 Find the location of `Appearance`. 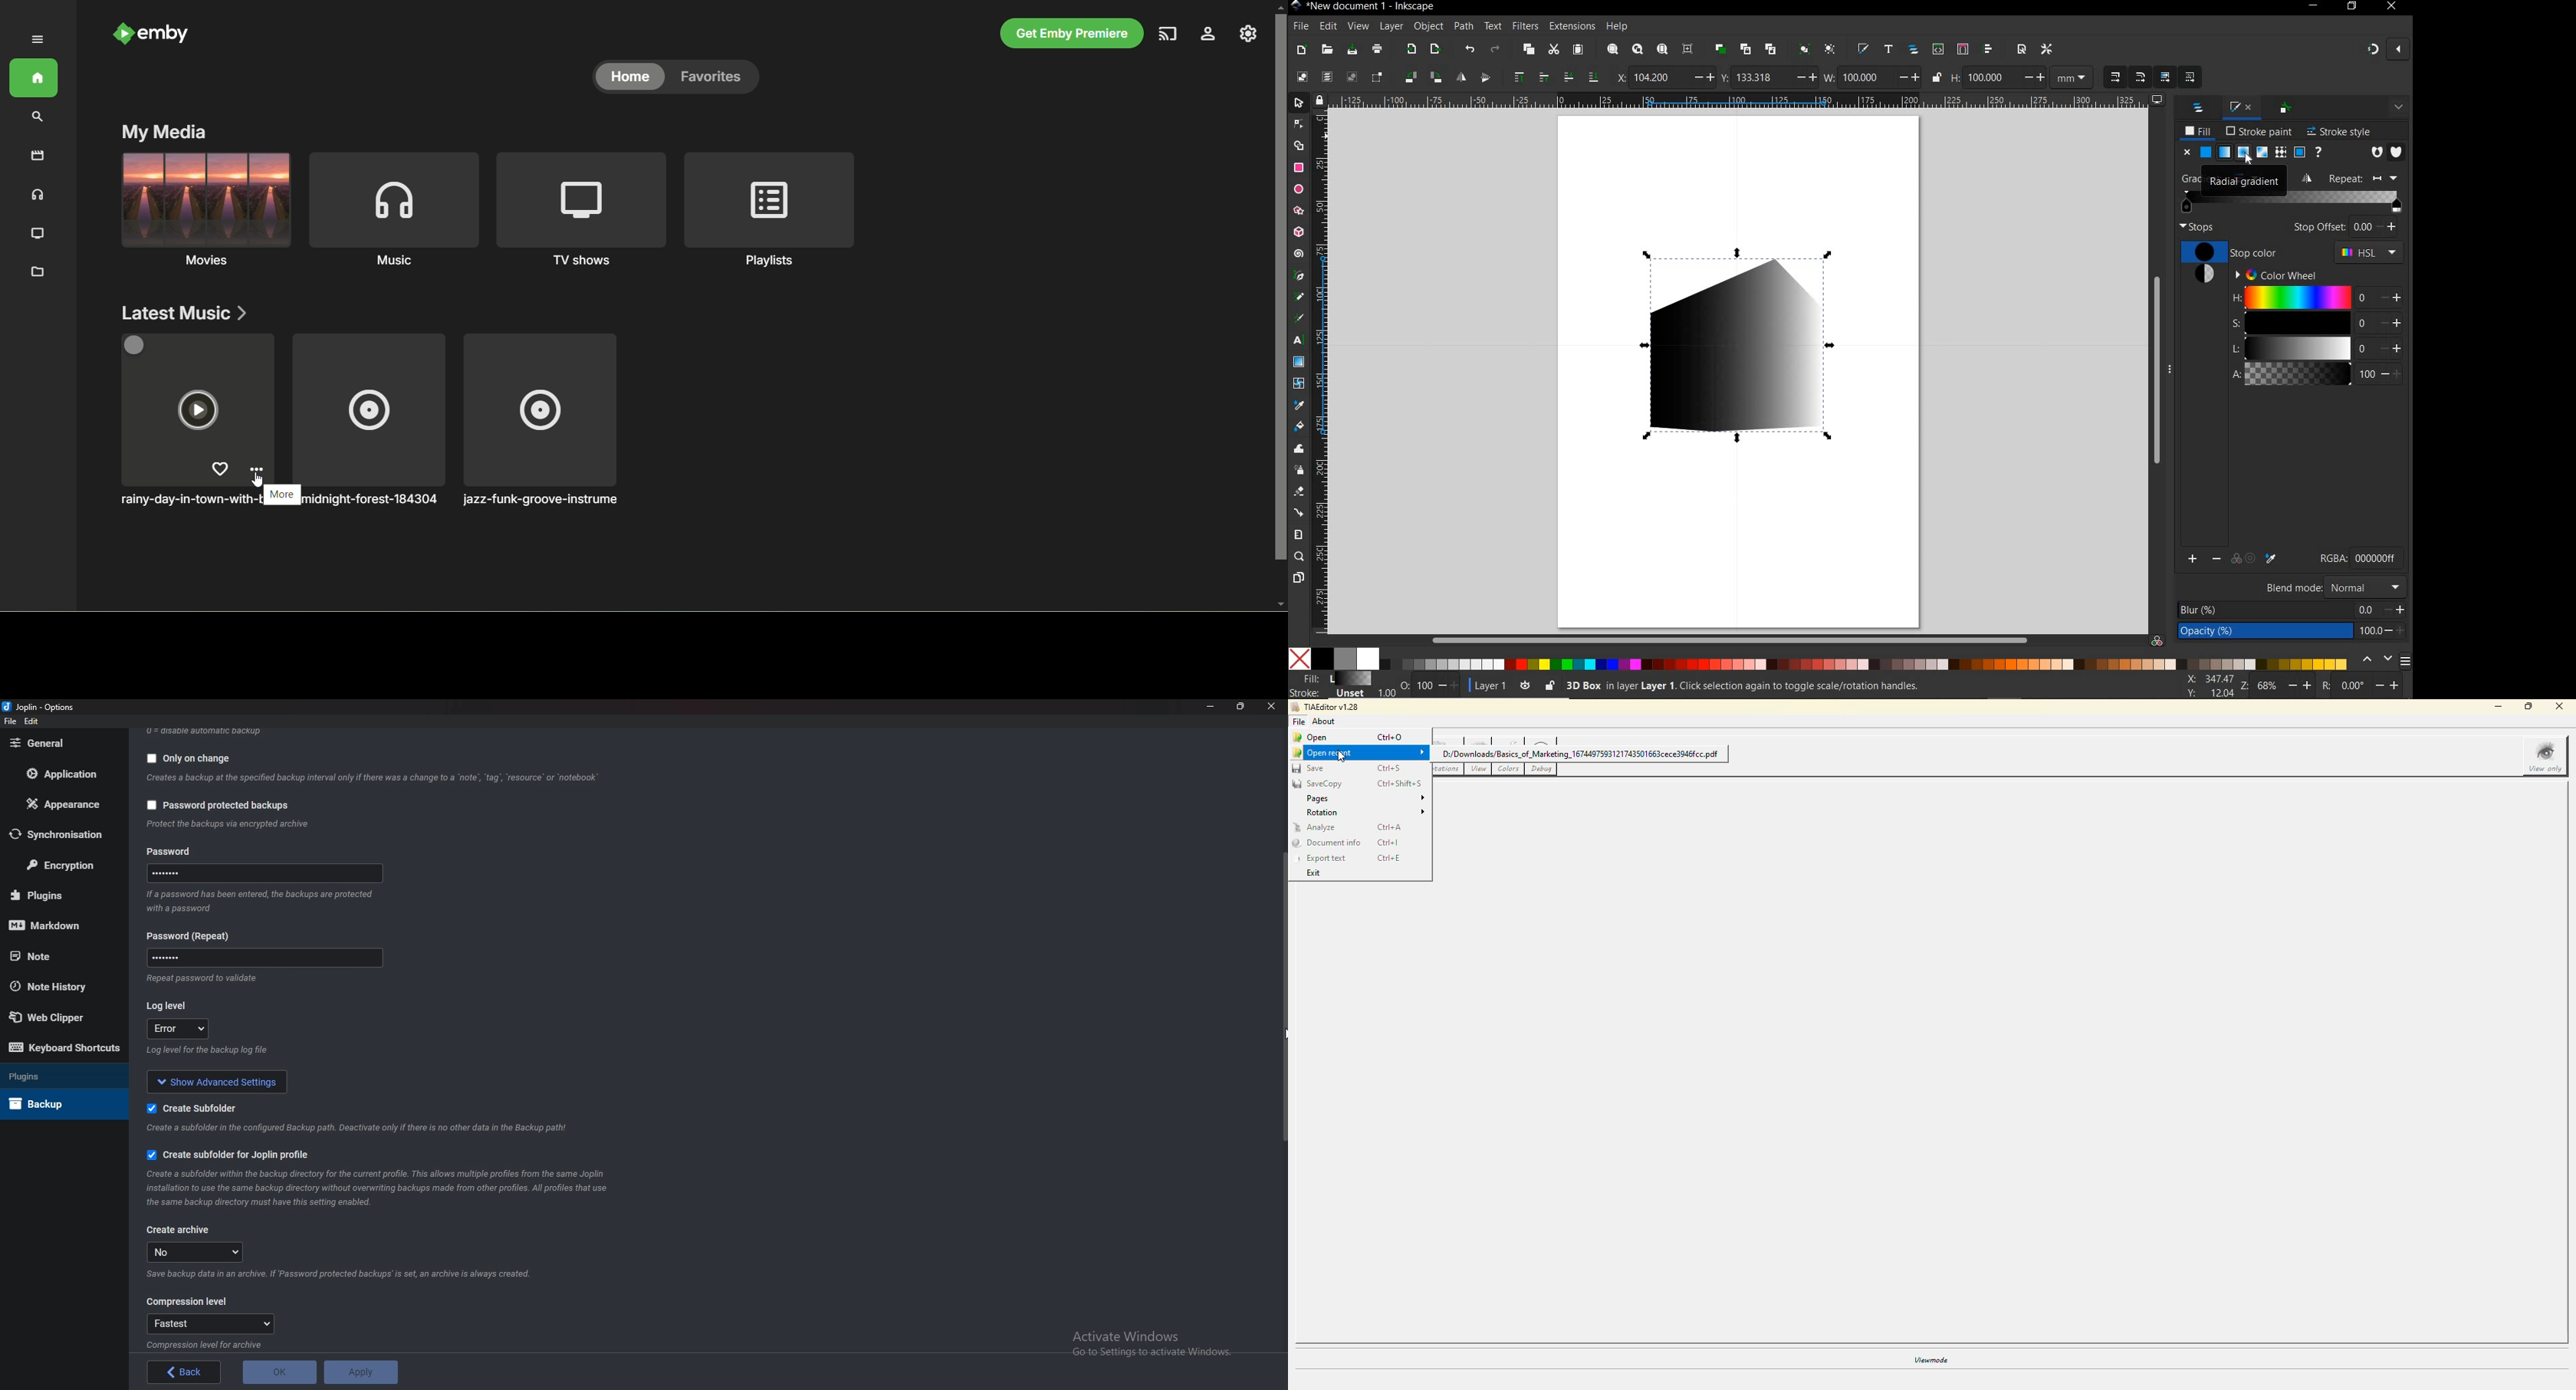

Appearance is located at coordinates (63, 805).